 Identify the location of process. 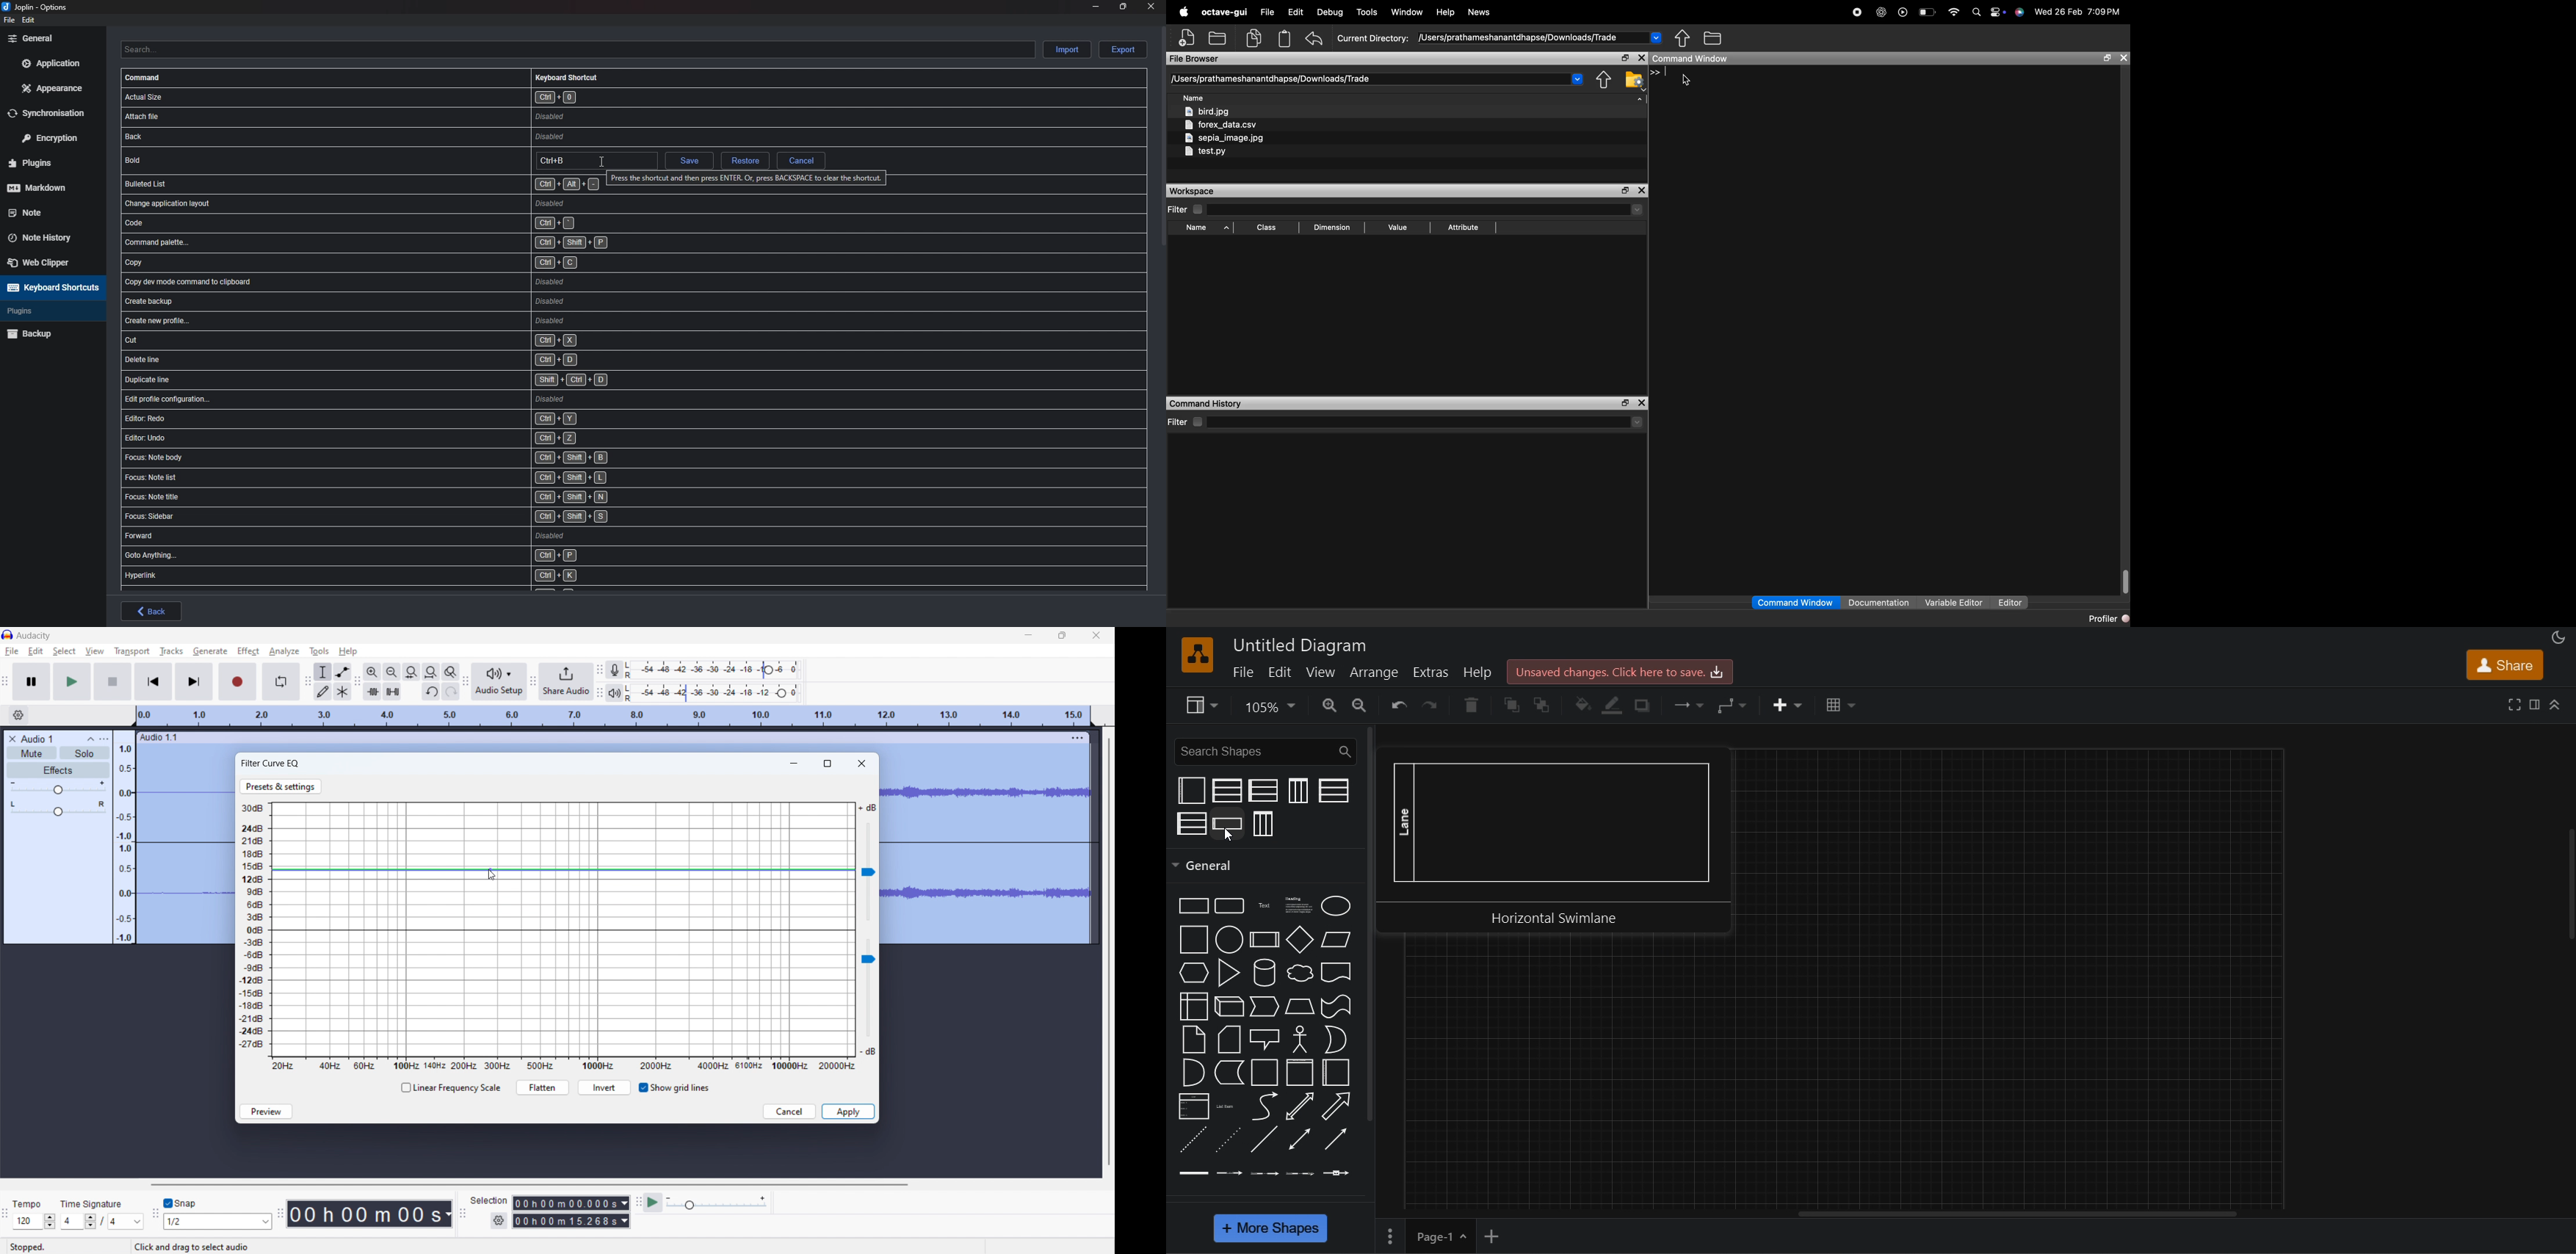
(1264, 940).